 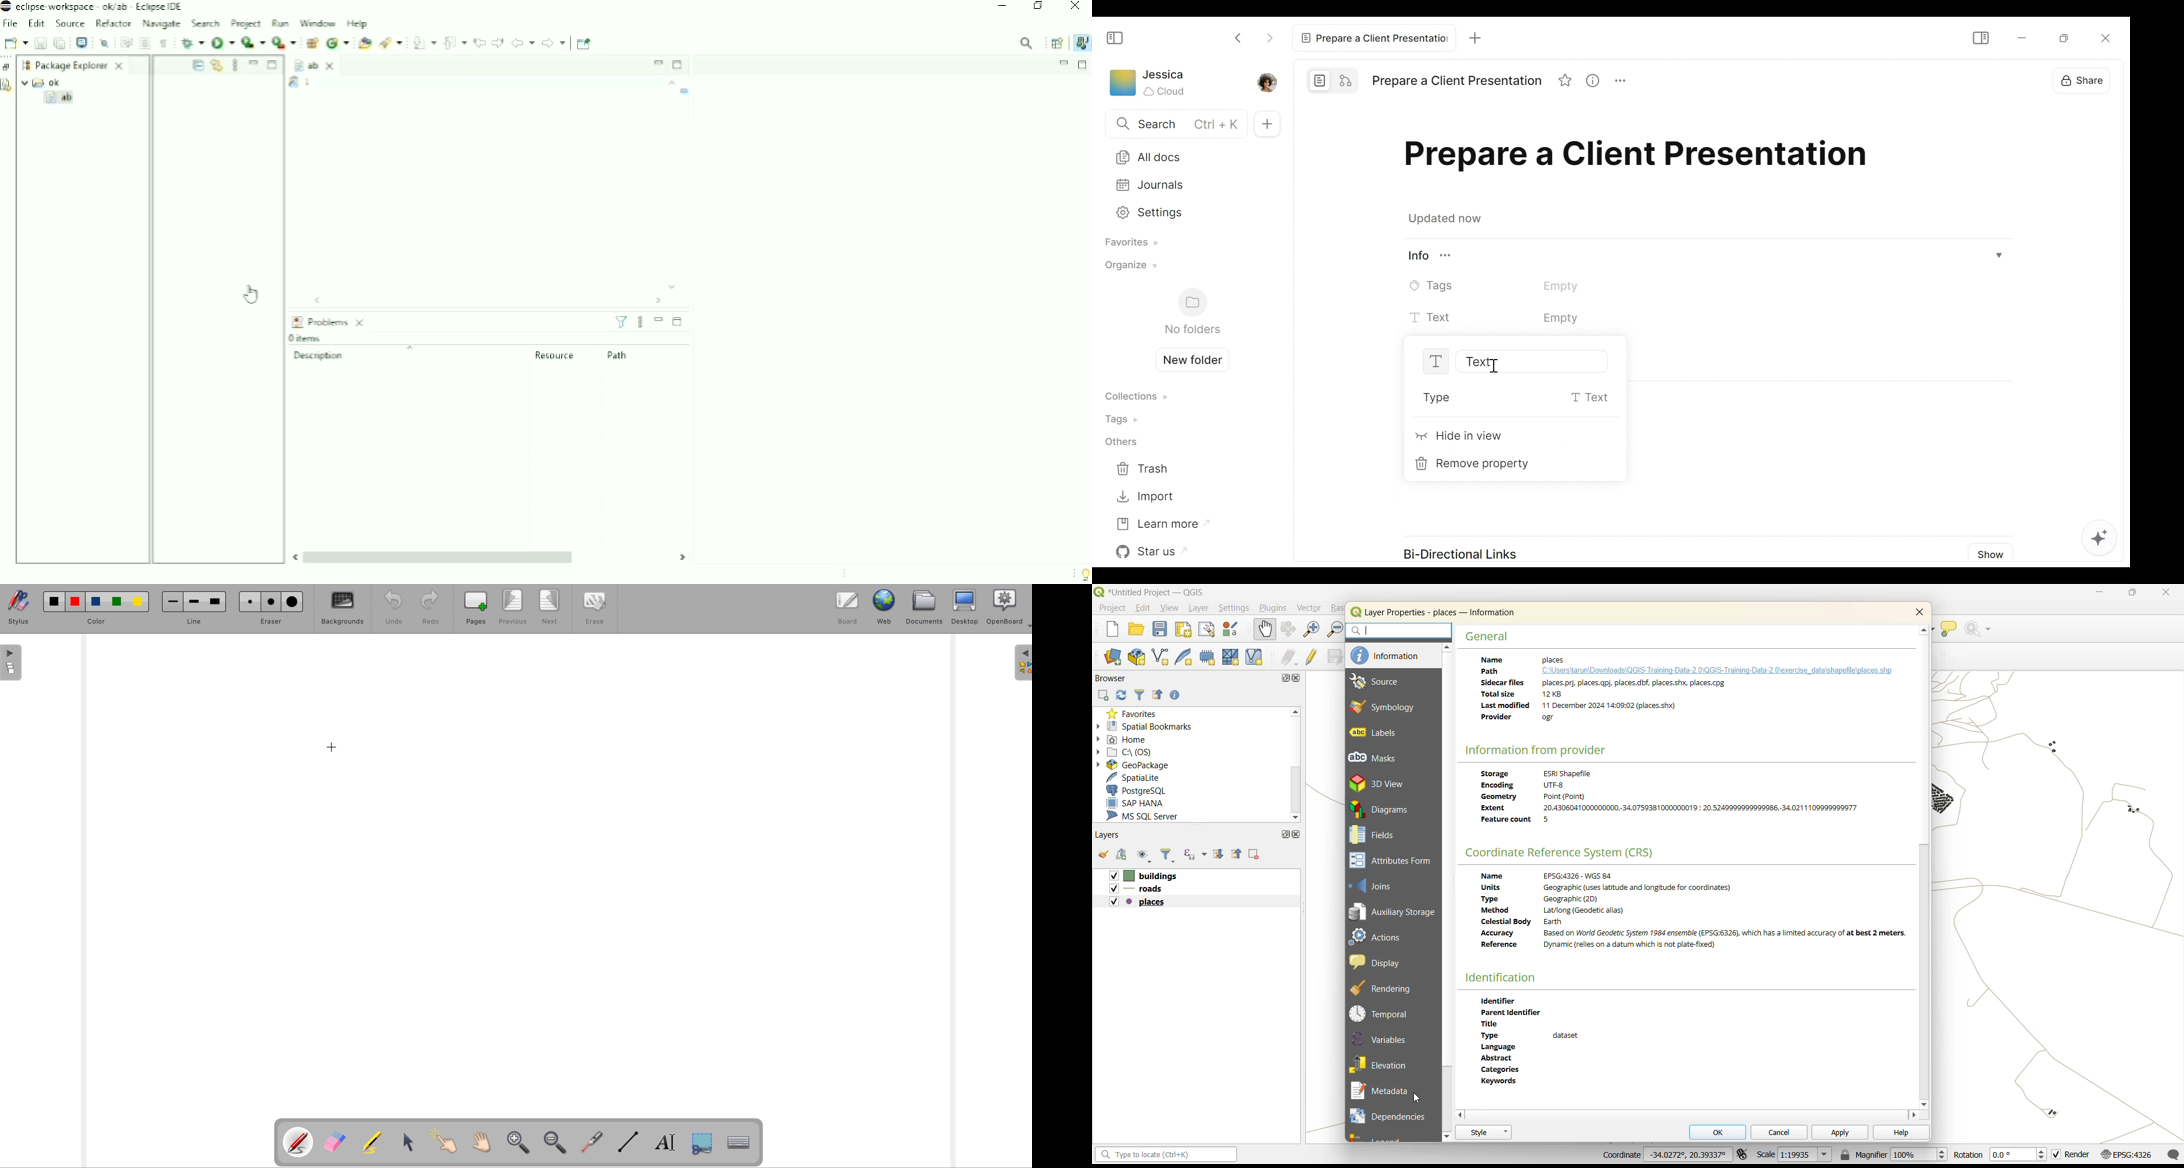 I want to click on All Documents, so click(x=1184, y=156).